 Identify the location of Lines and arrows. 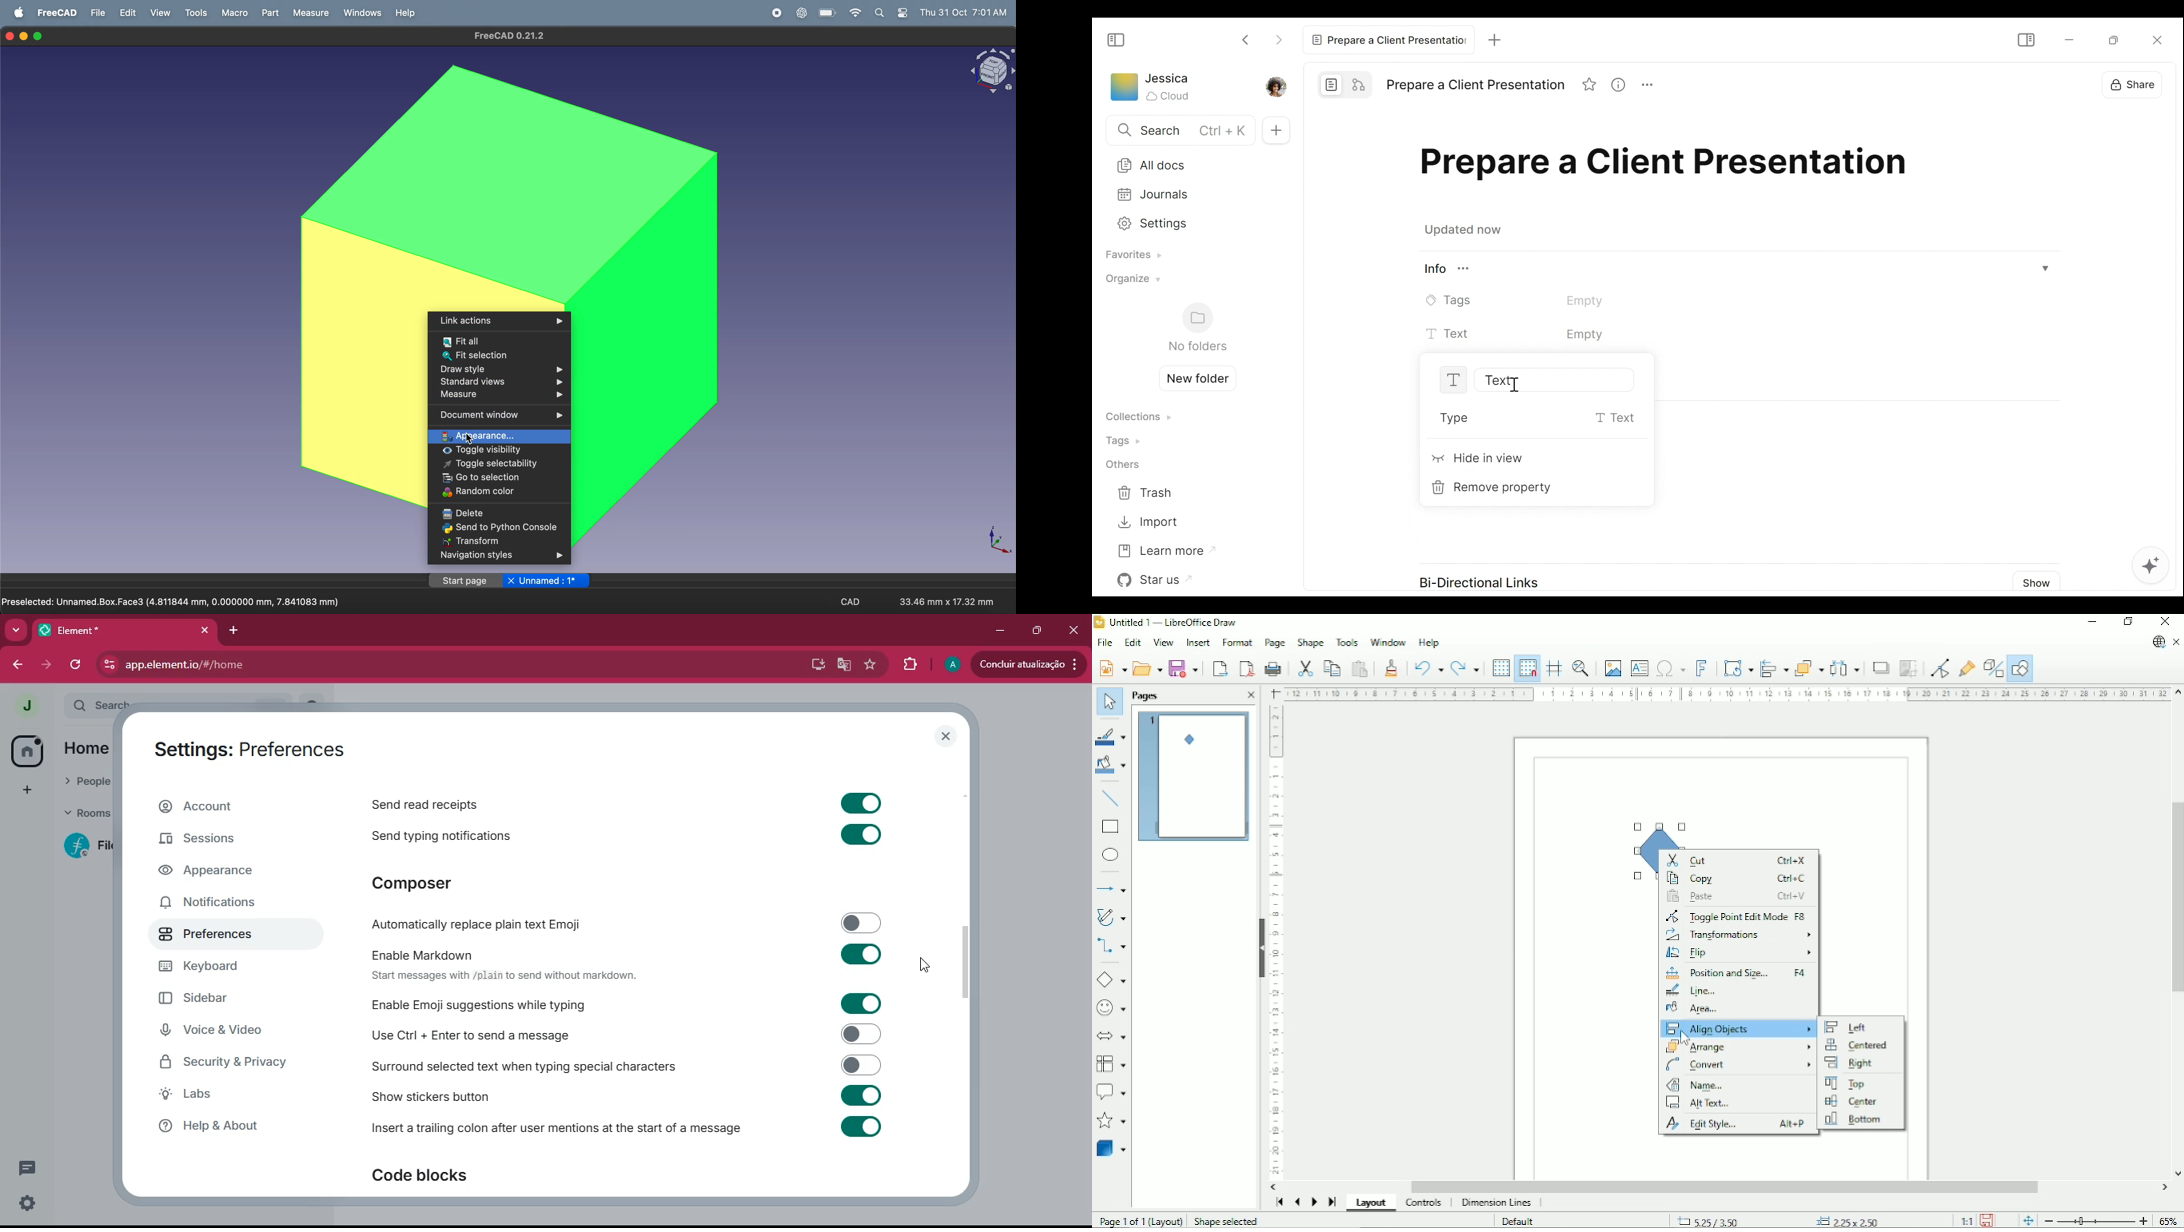
(1113, 888).